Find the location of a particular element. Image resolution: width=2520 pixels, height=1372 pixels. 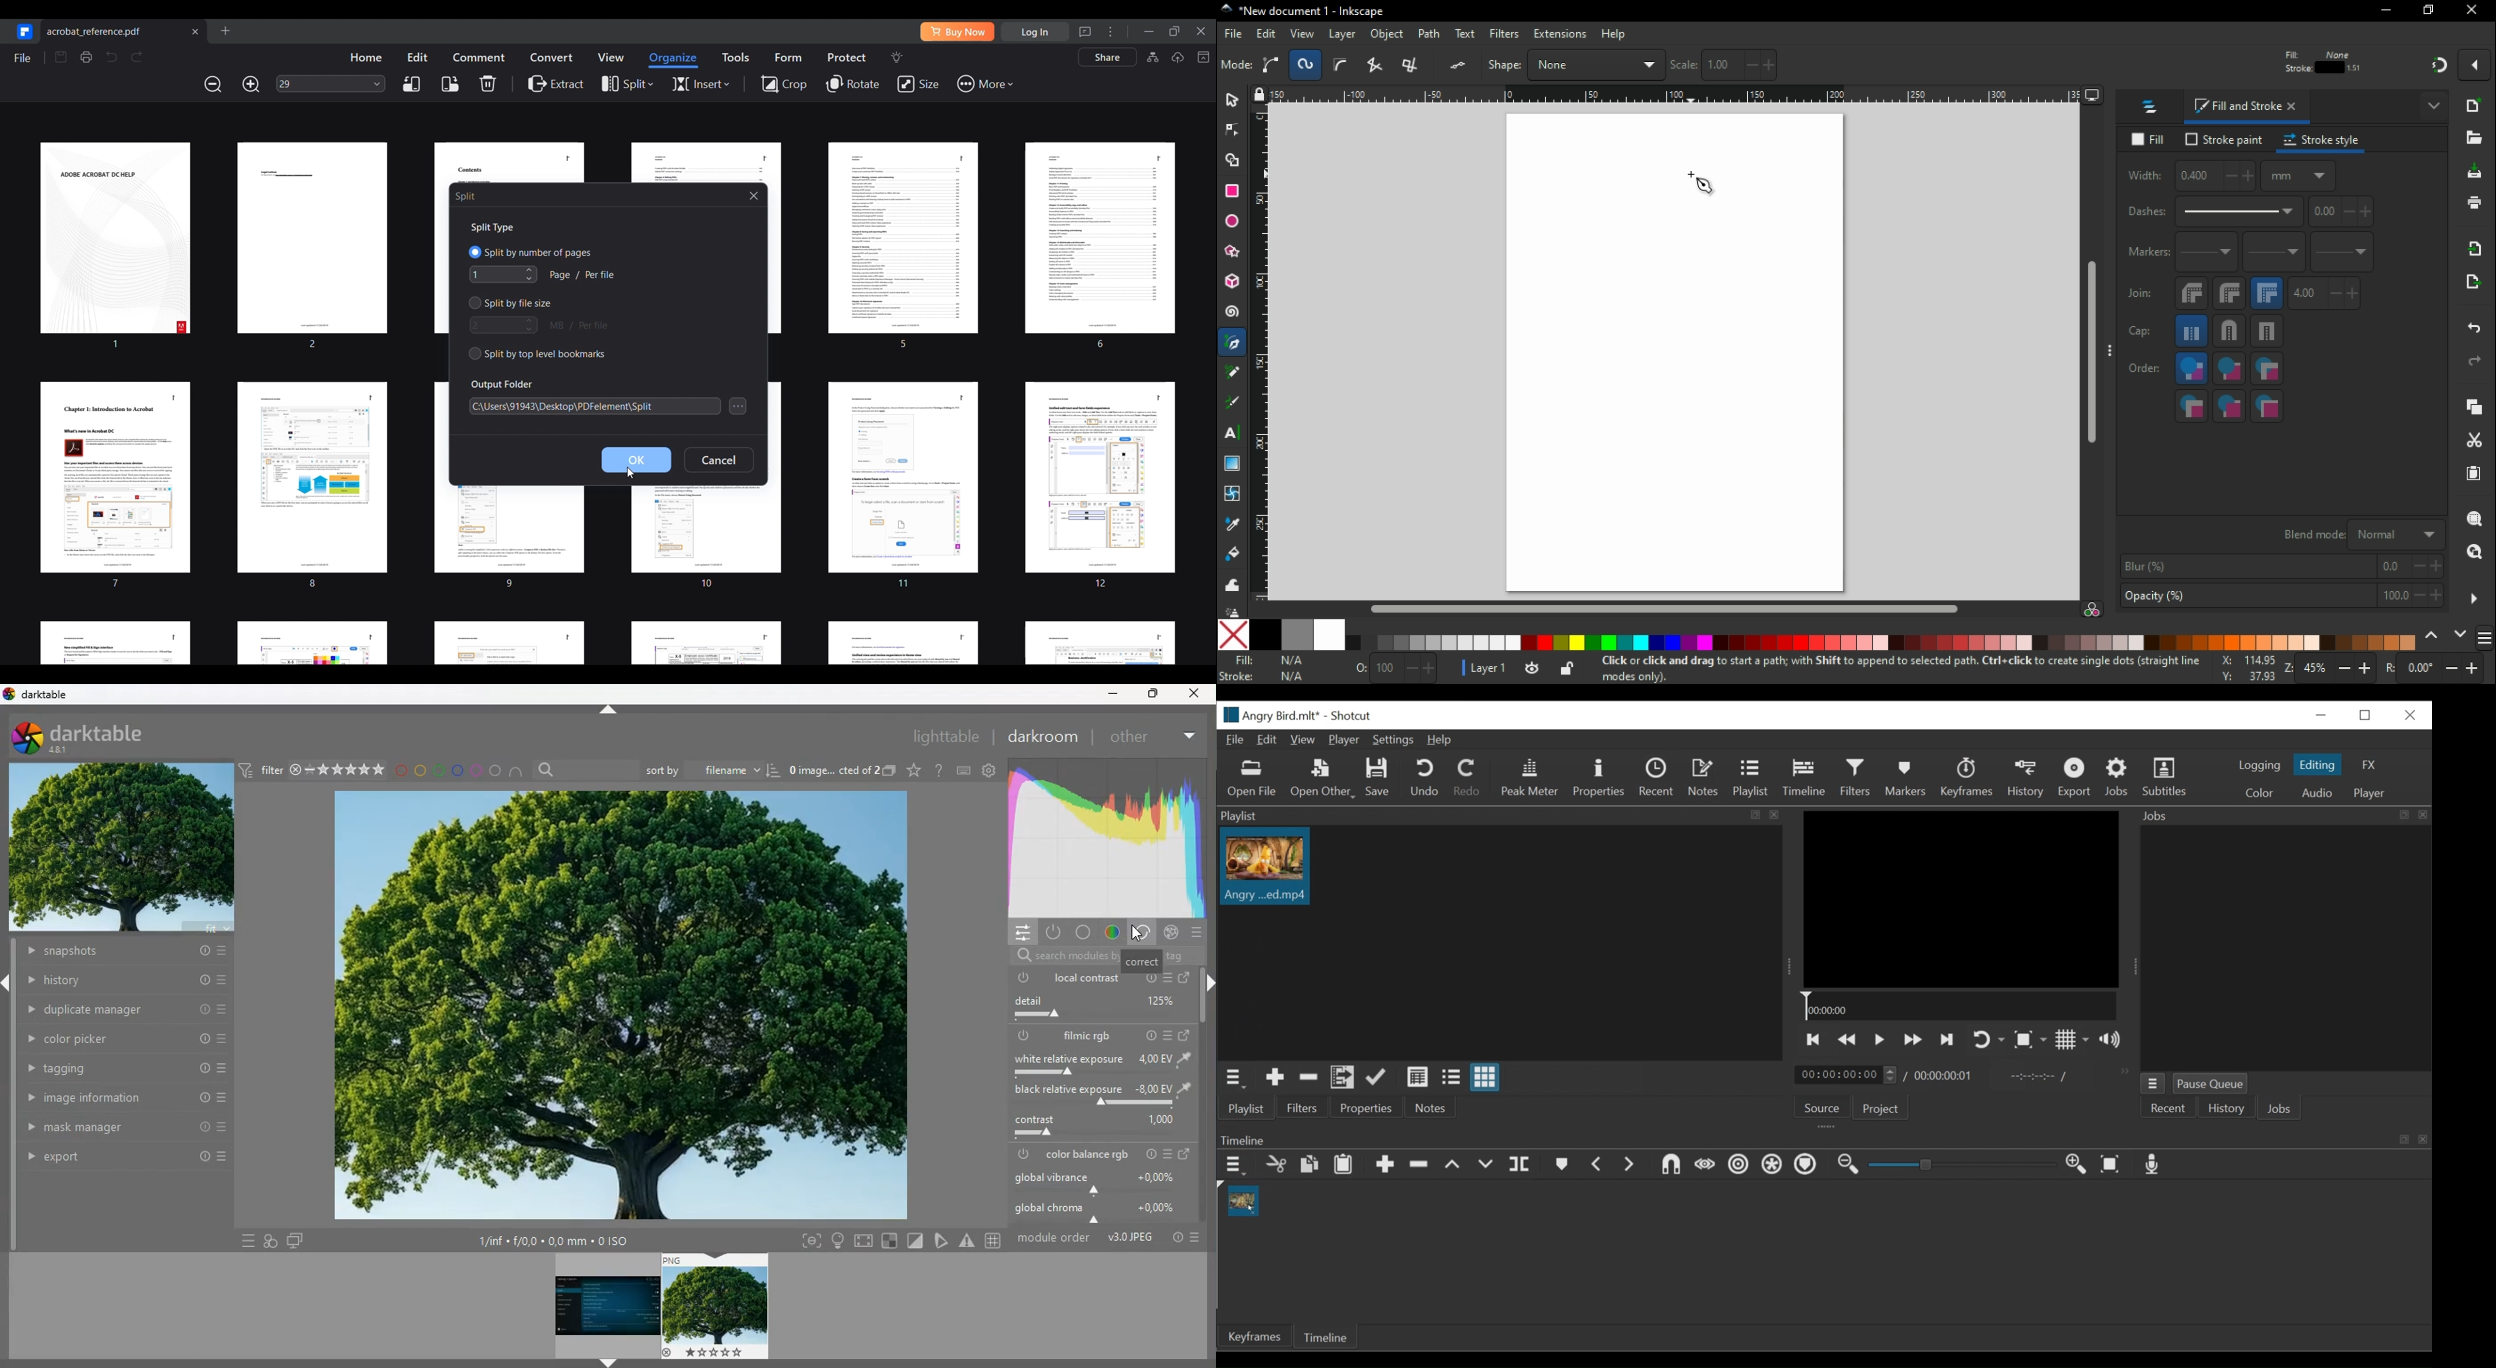

history is located at coordinates (124, 981).